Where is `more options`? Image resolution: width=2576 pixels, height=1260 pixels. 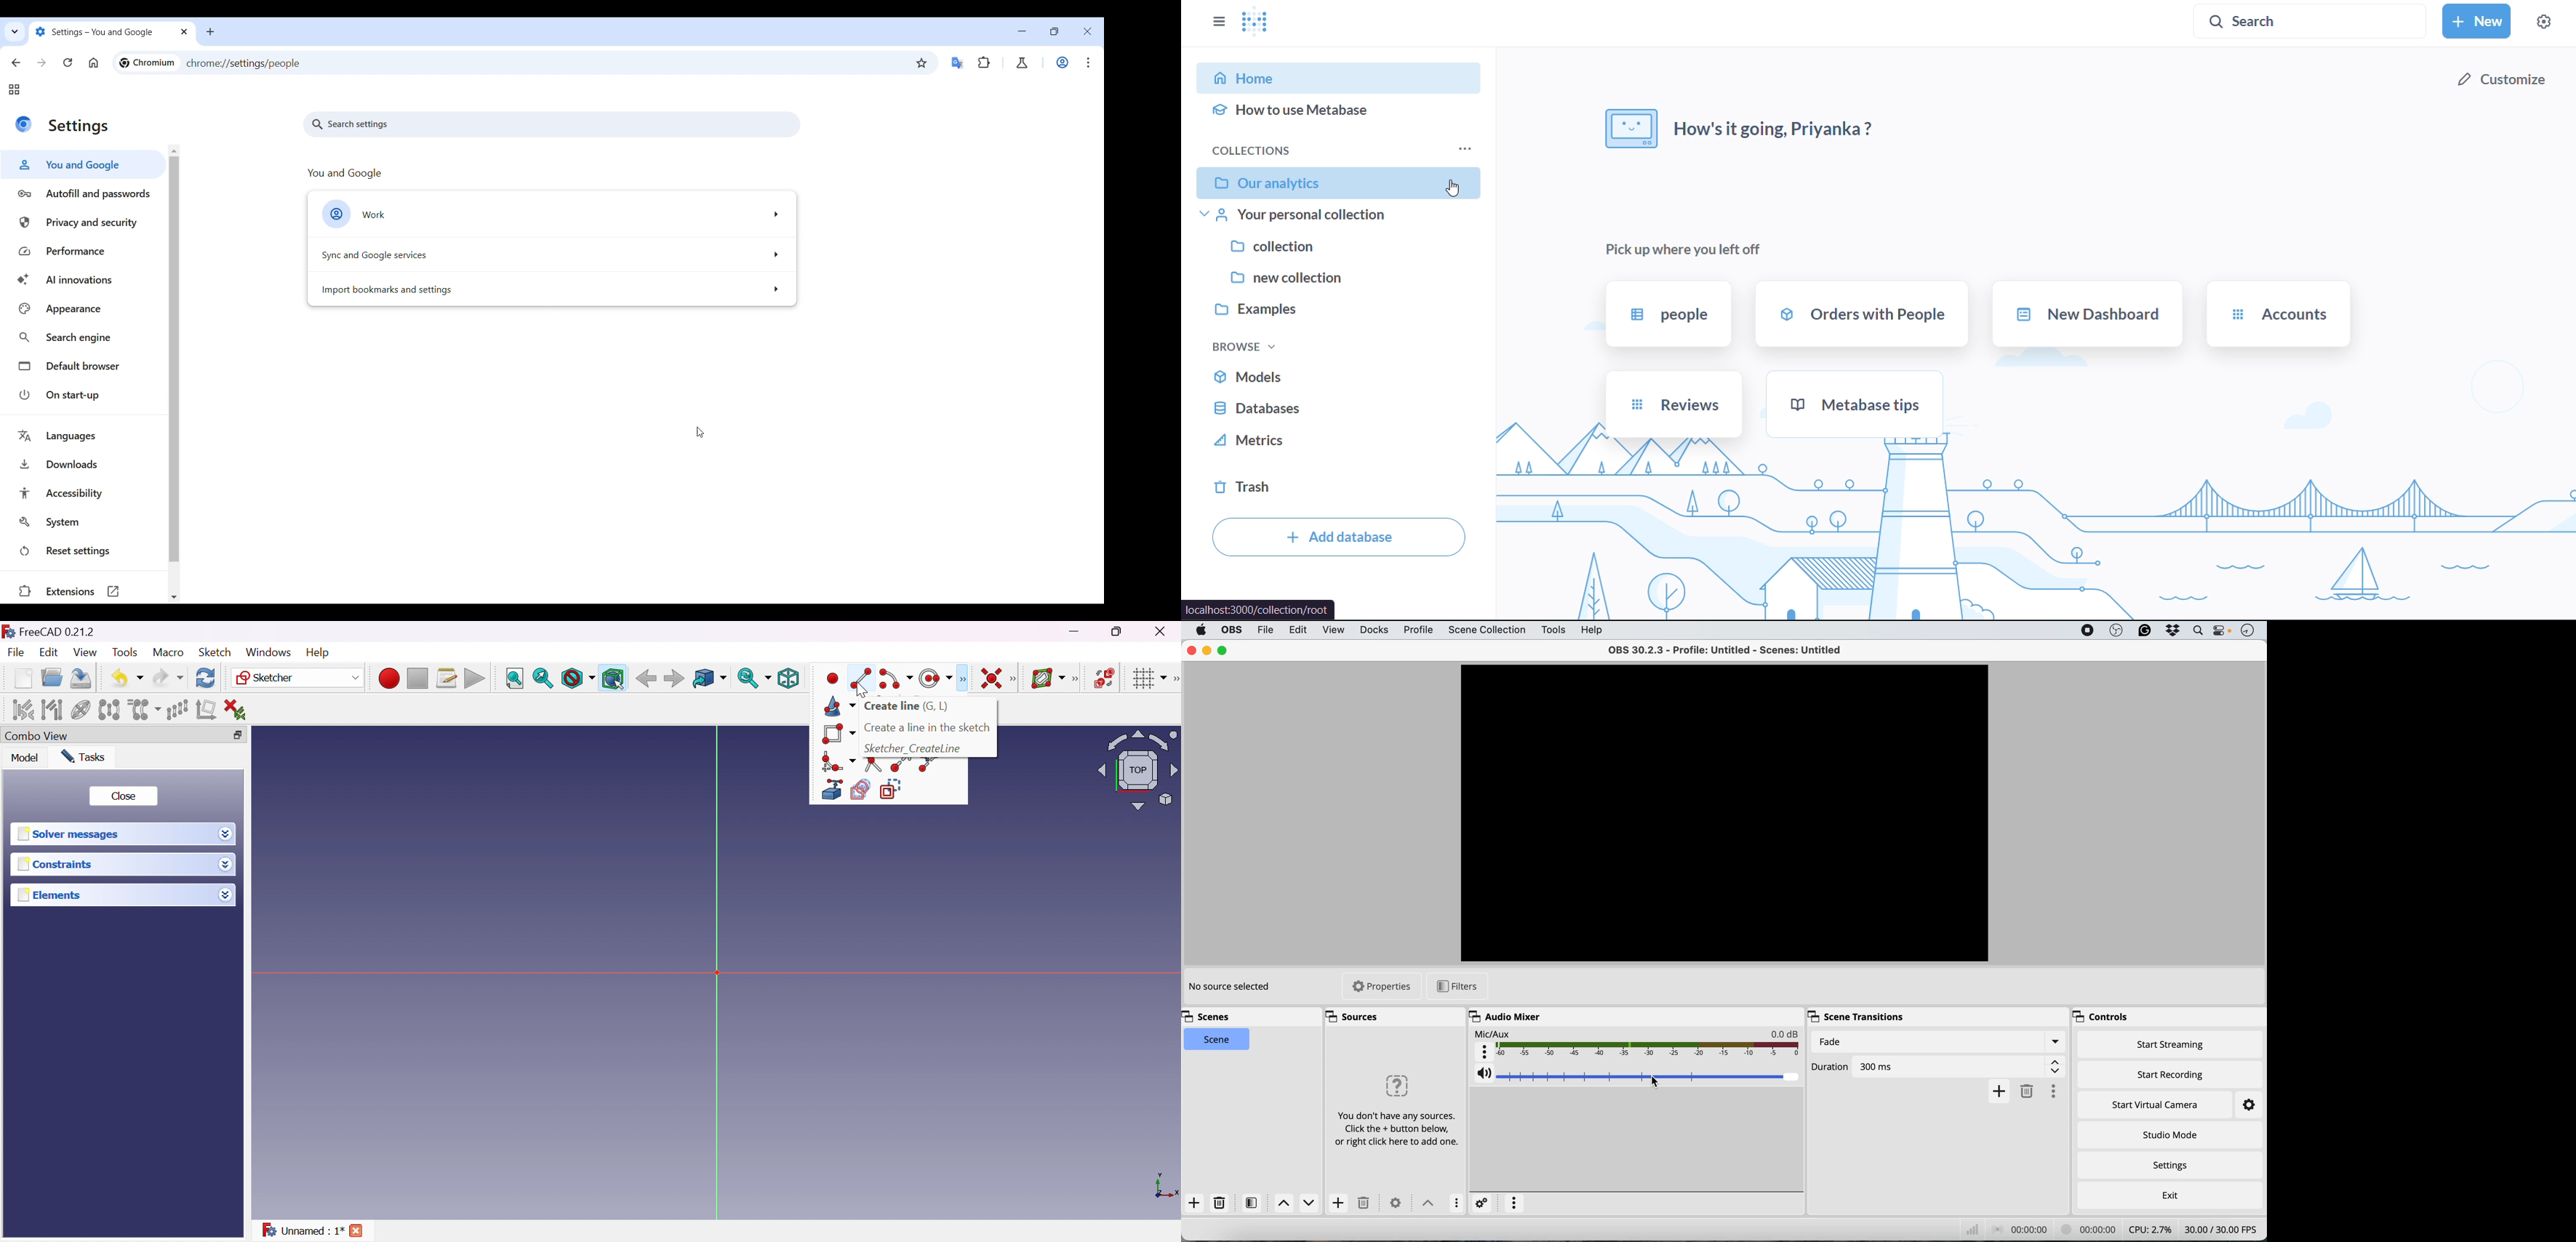
more options is located at coordinates (2052, 1090).